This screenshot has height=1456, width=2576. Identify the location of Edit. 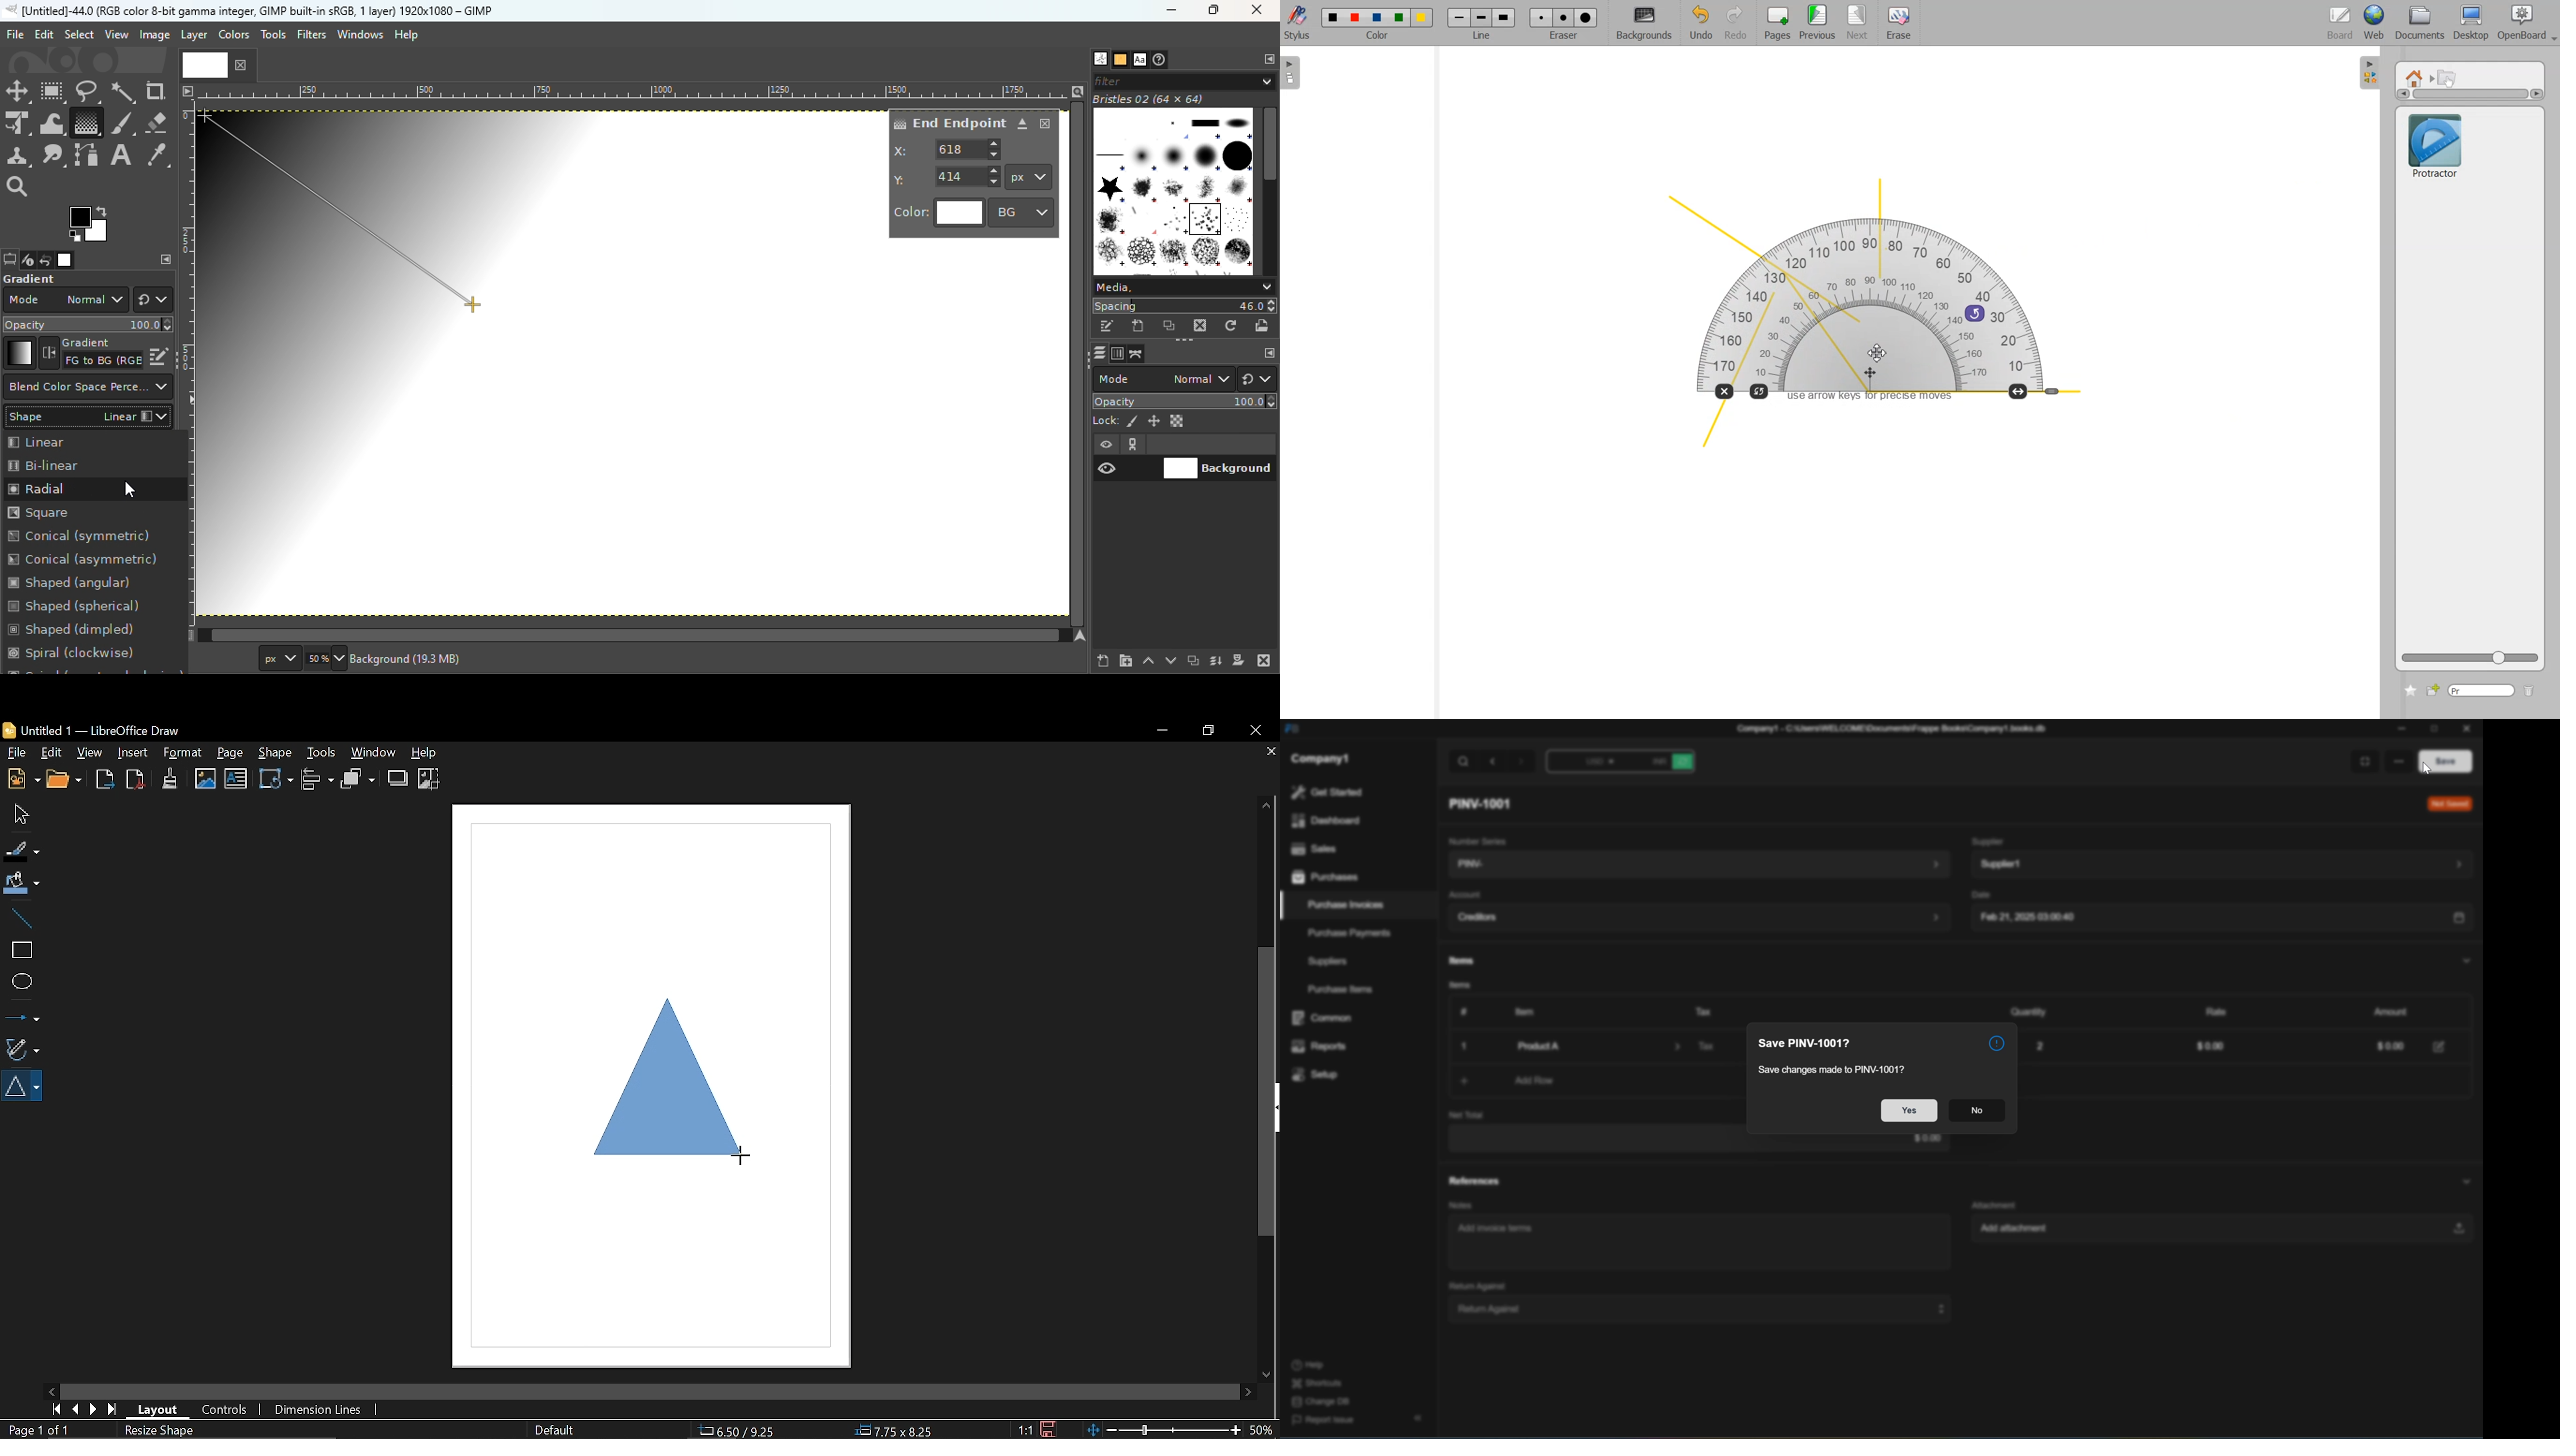
(2440, 1046).